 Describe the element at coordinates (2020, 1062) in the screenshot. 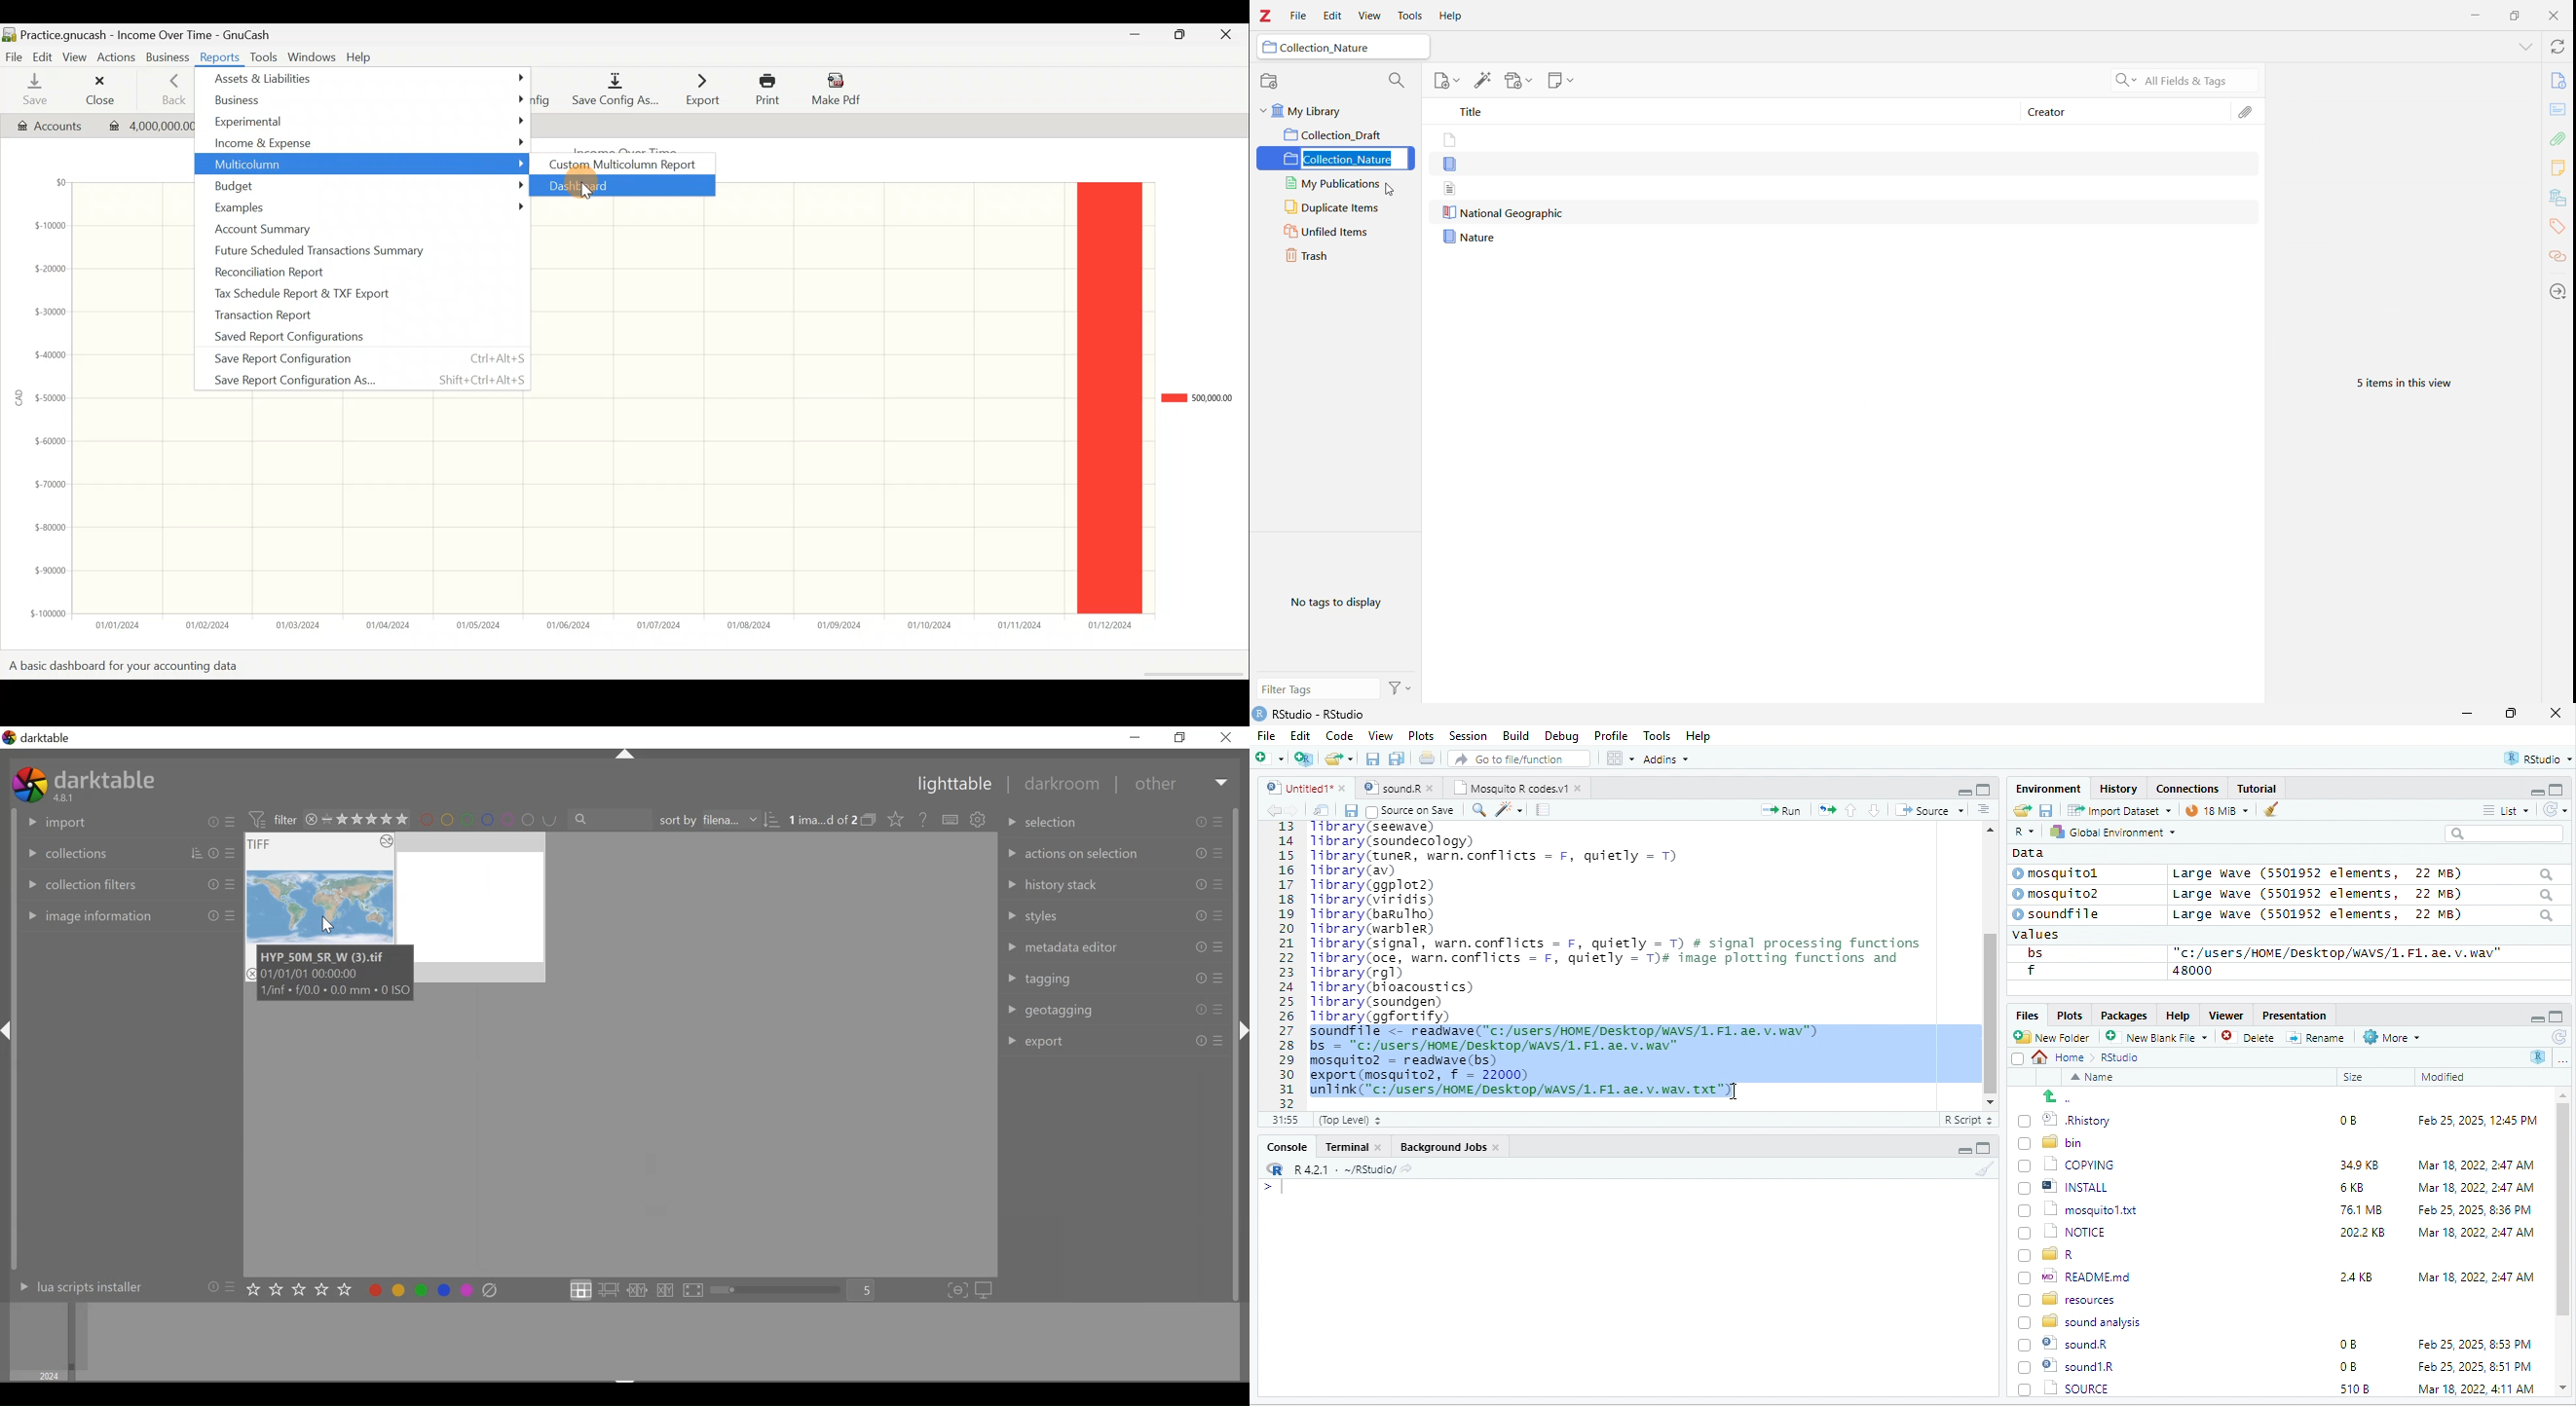

I see `select` at that location.